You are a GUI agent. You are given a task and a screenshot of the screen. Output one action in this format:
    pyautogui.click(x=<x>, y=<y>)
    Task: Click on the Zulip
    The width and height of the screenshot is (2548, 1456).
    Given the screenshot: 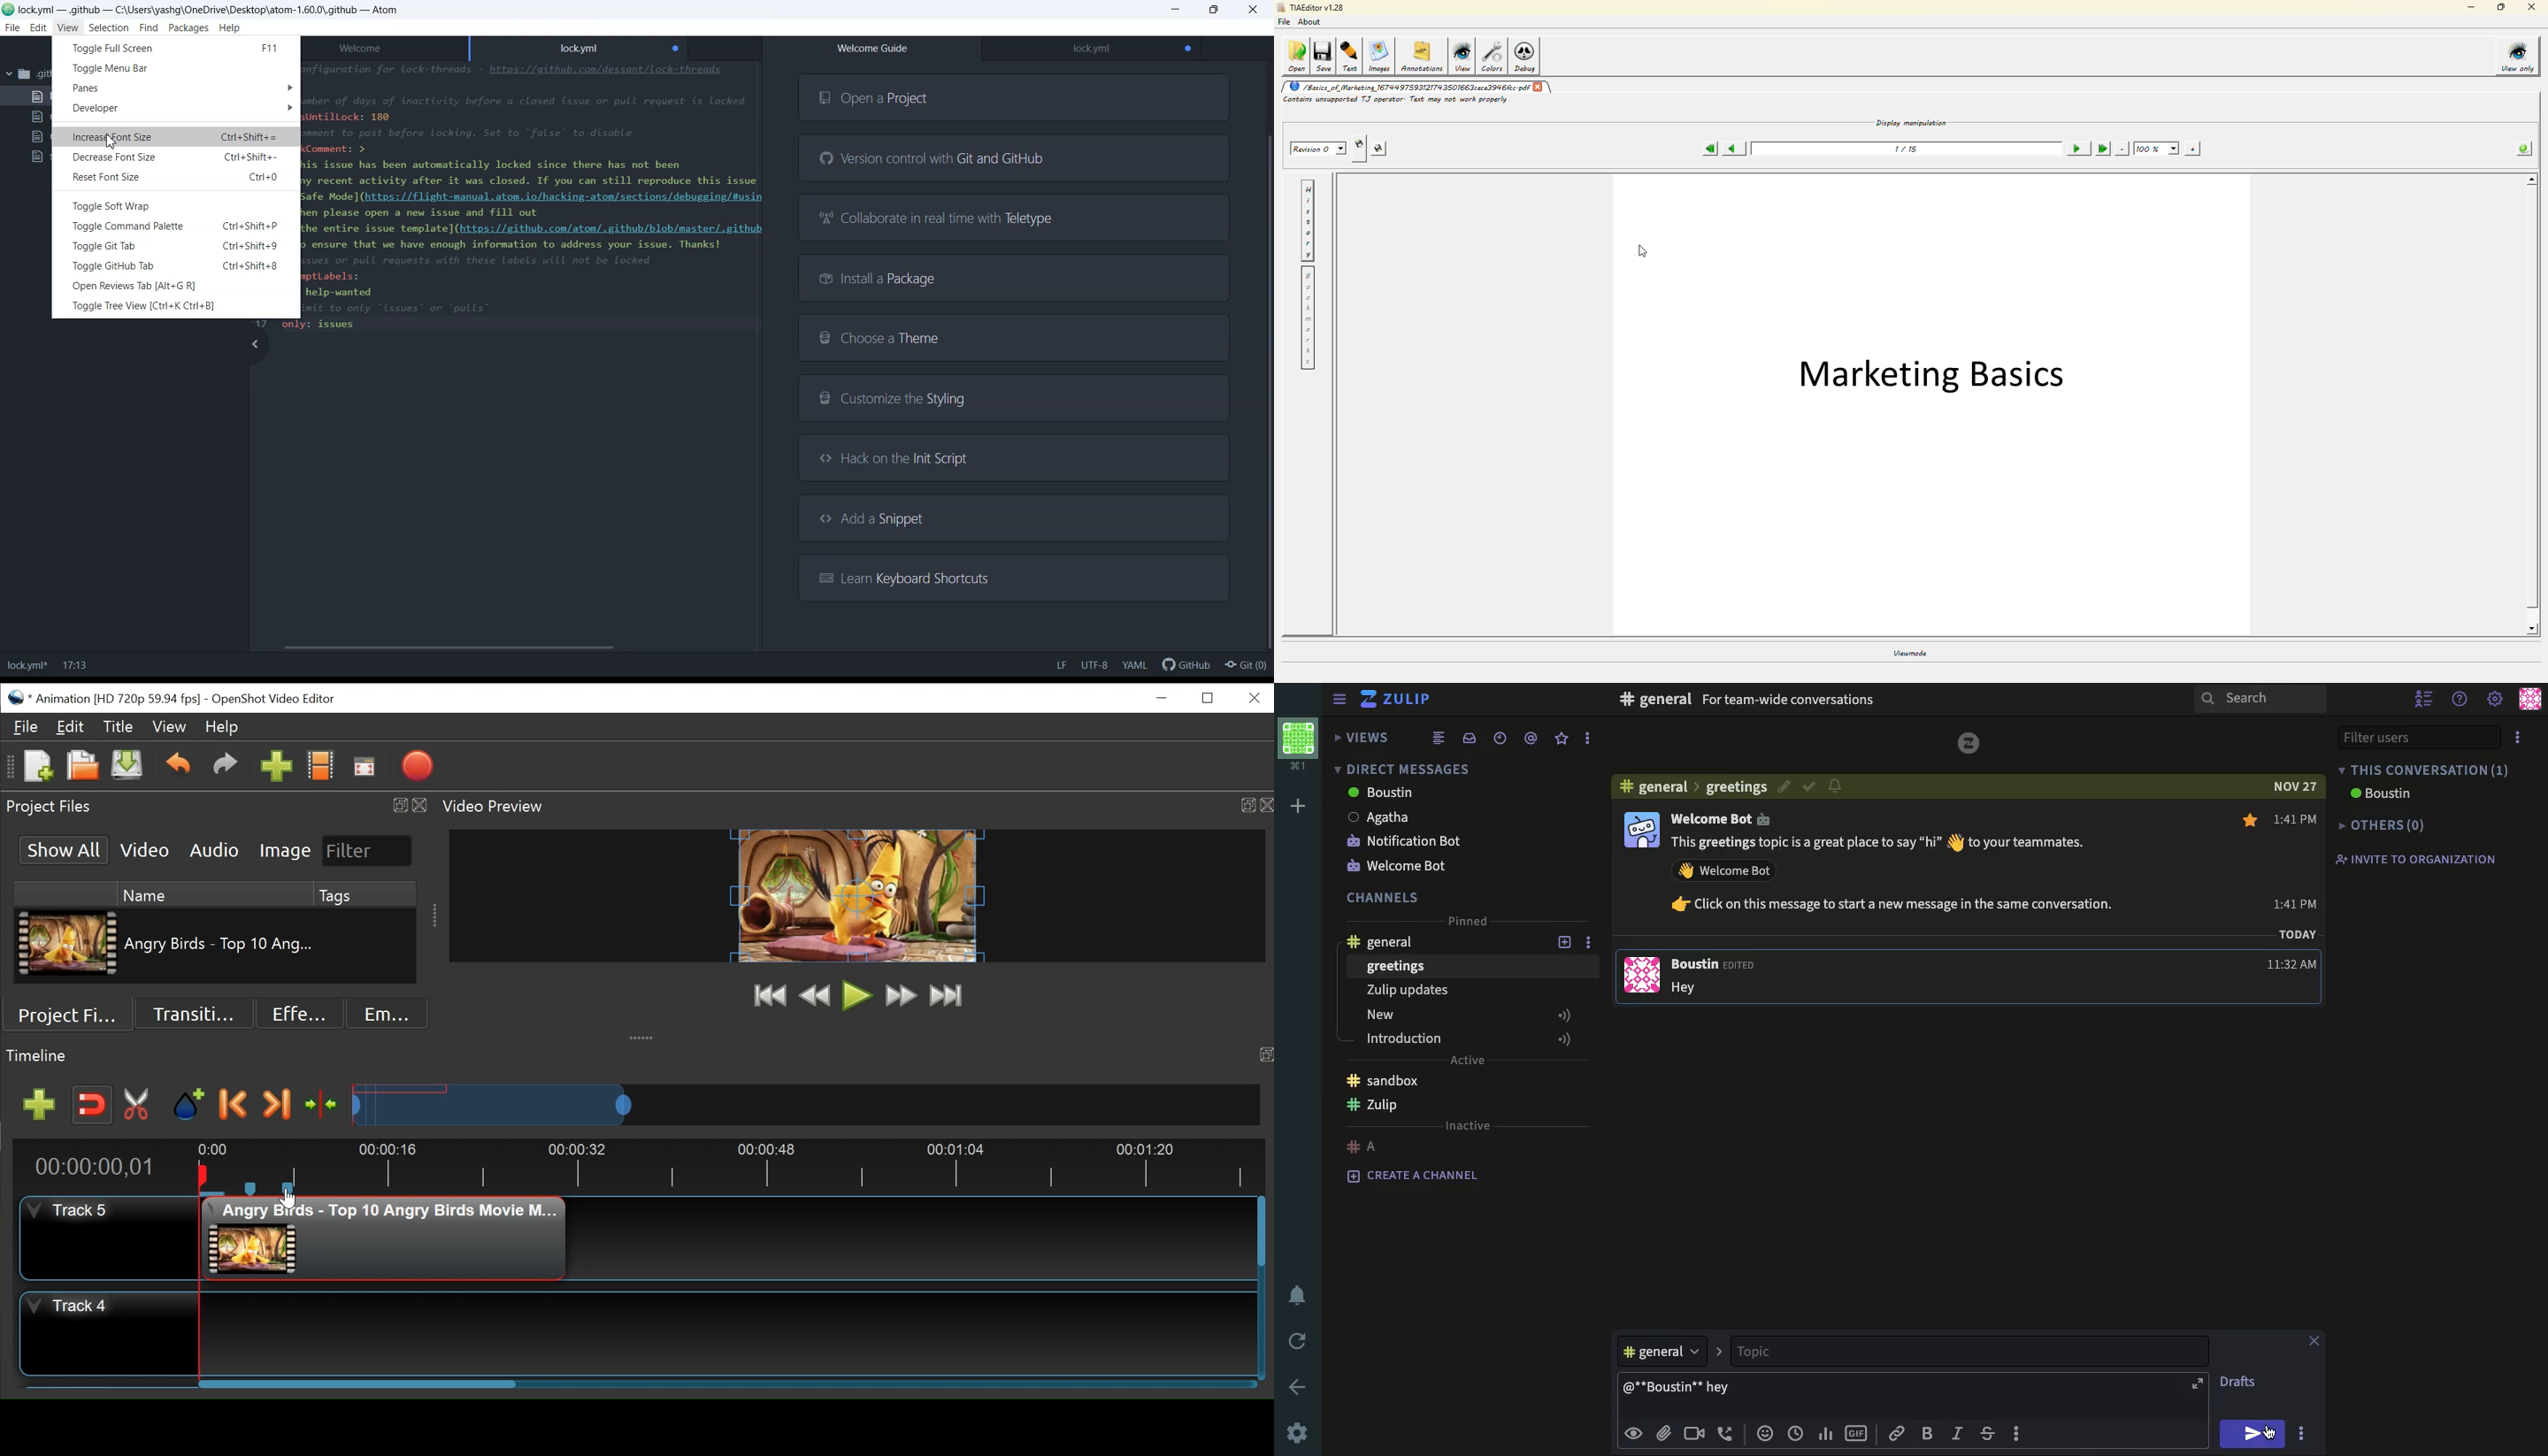 What is the action you would take?
    pyautogui.click(x=1373, y=1105)
    